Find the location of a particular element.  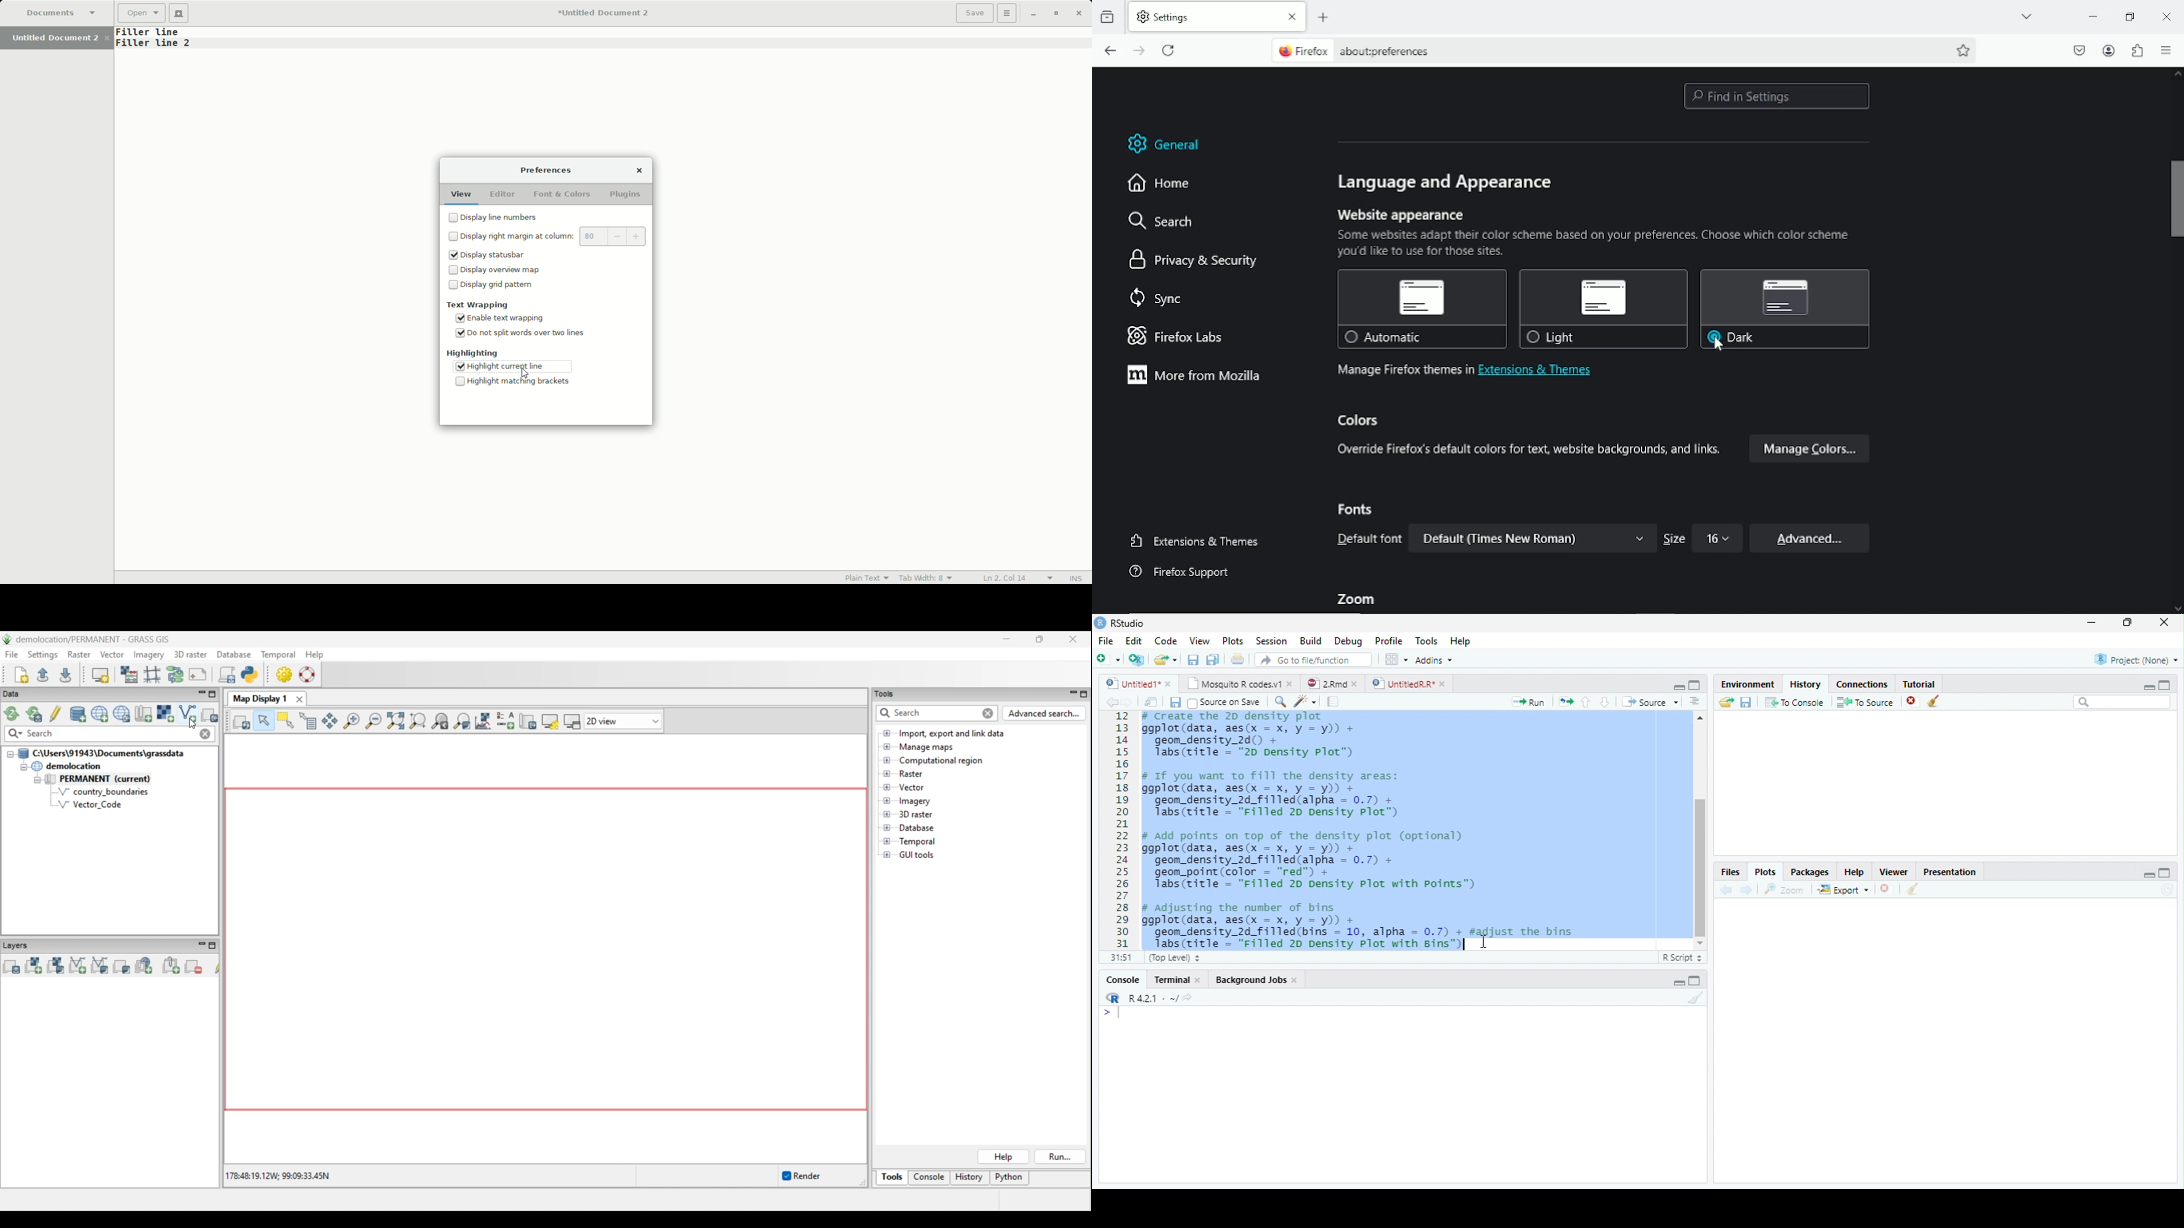

31:51 is located at coordinates (1119, 958).